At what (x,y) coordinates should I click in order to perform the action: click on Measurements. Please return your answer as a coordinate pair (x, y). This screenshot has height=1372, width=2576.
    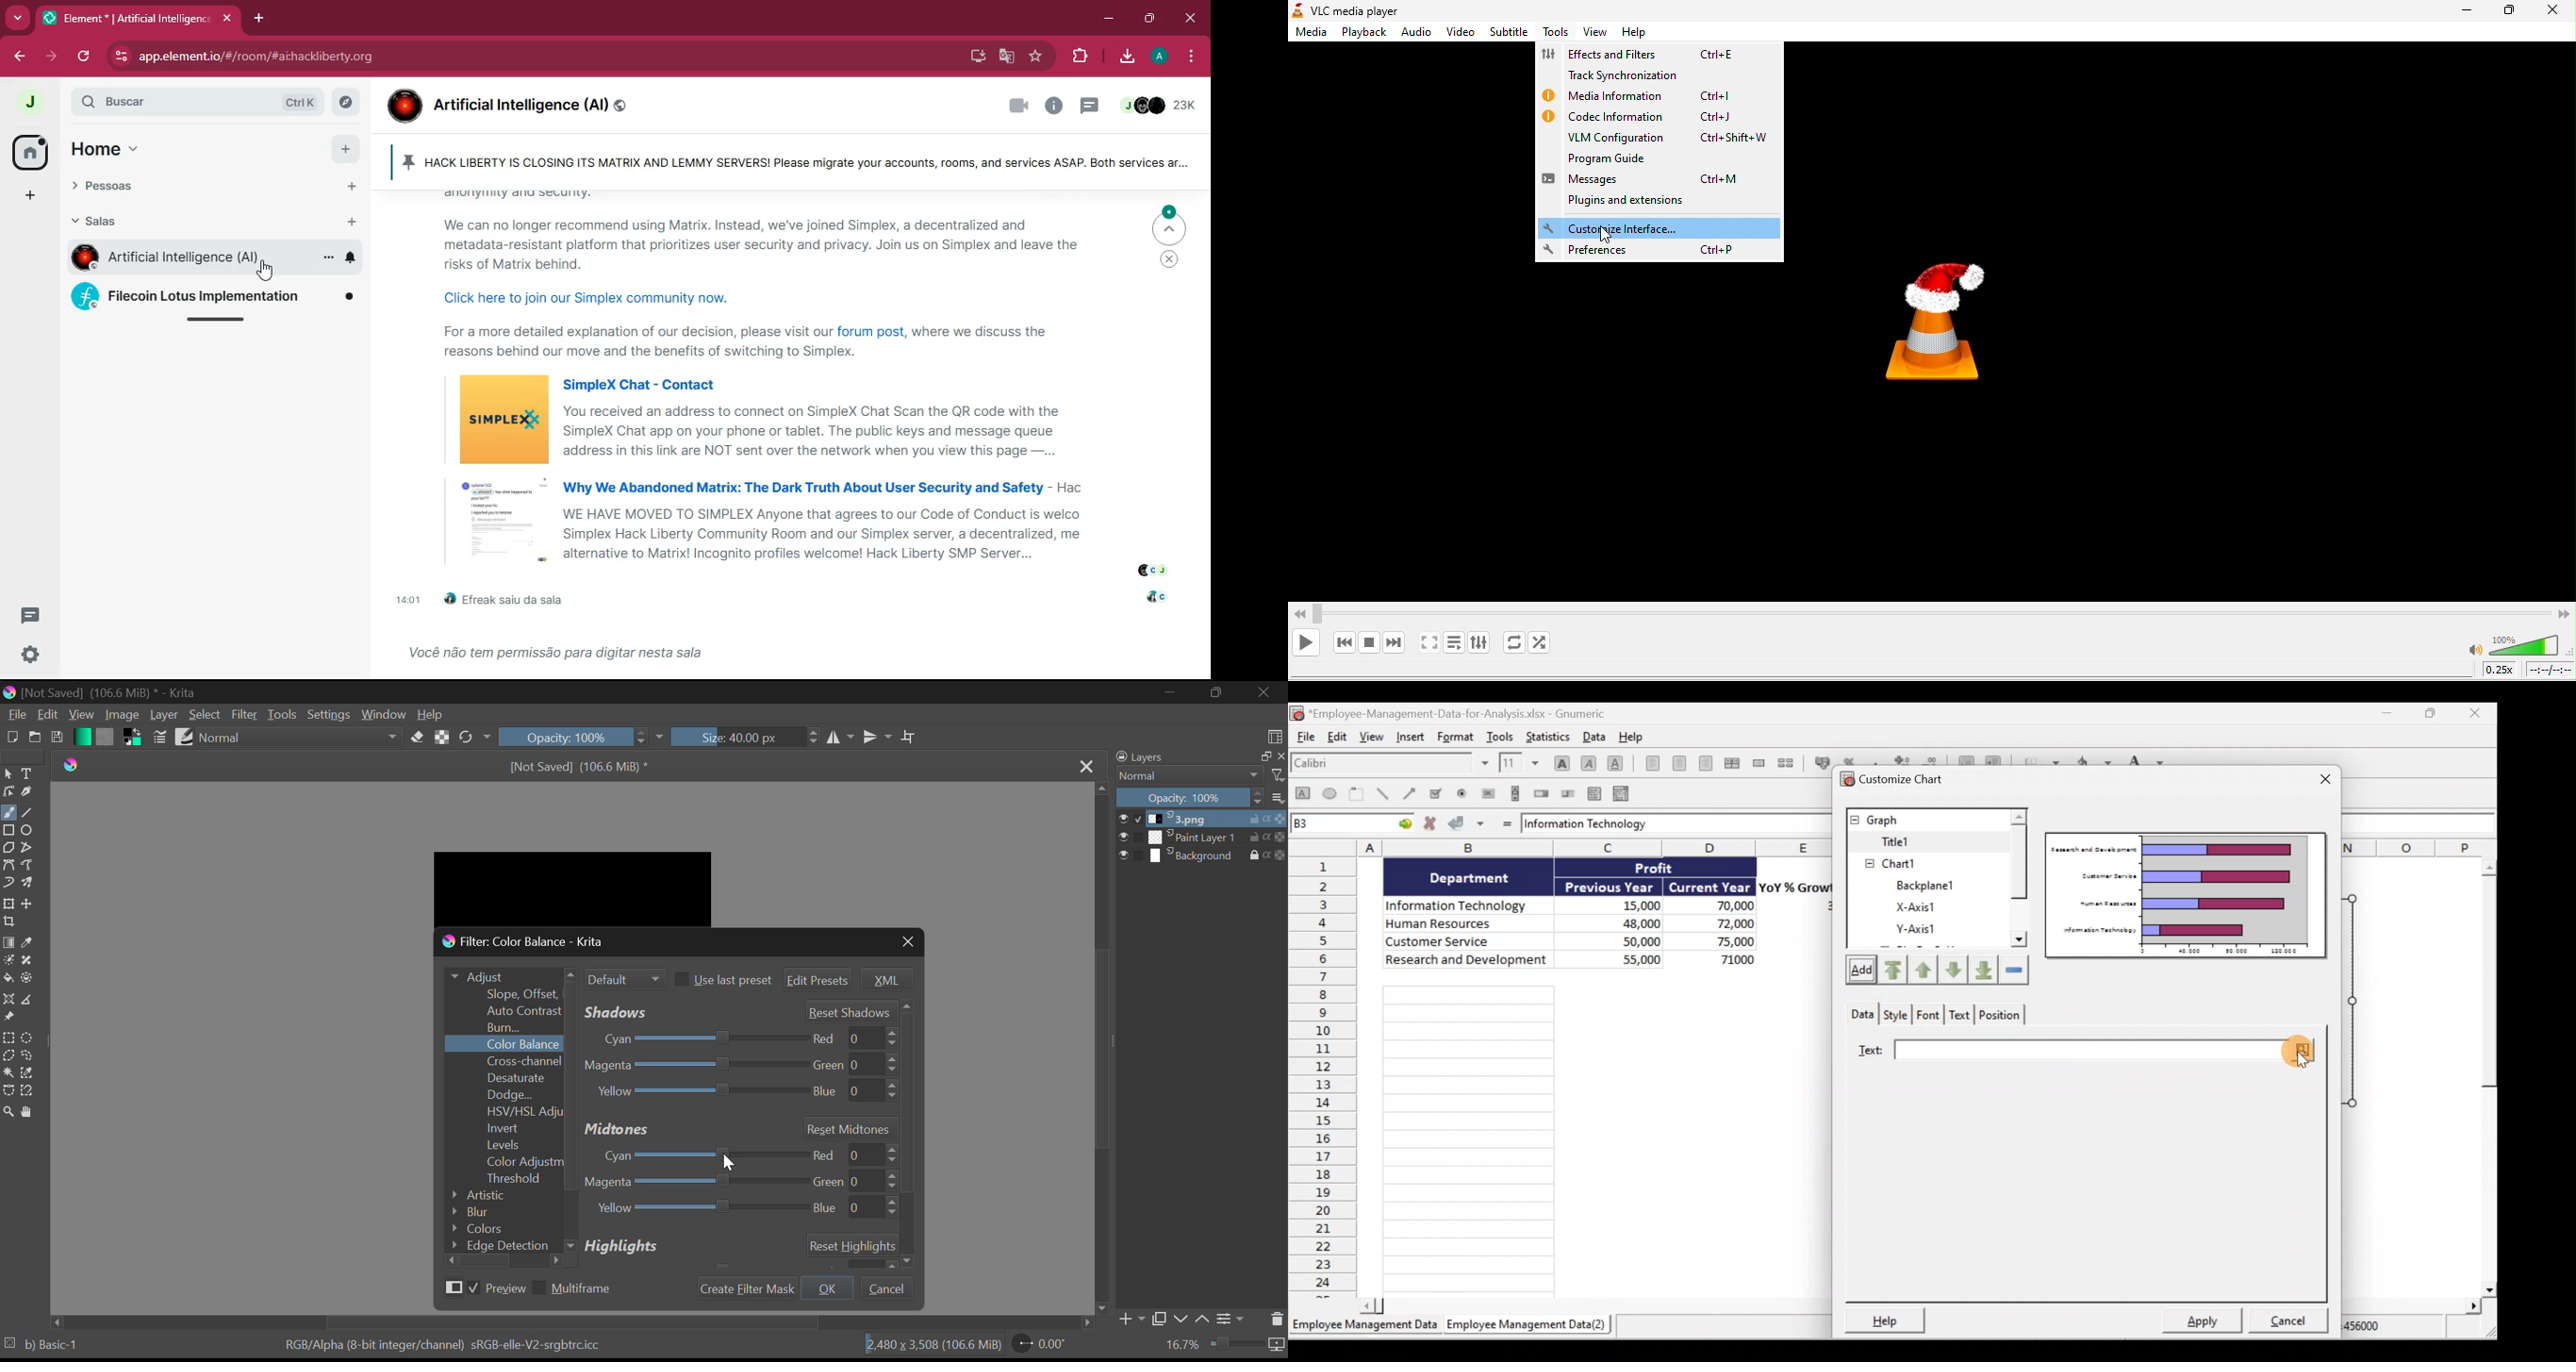
    Looking at the image, I should click on (28, 1000).